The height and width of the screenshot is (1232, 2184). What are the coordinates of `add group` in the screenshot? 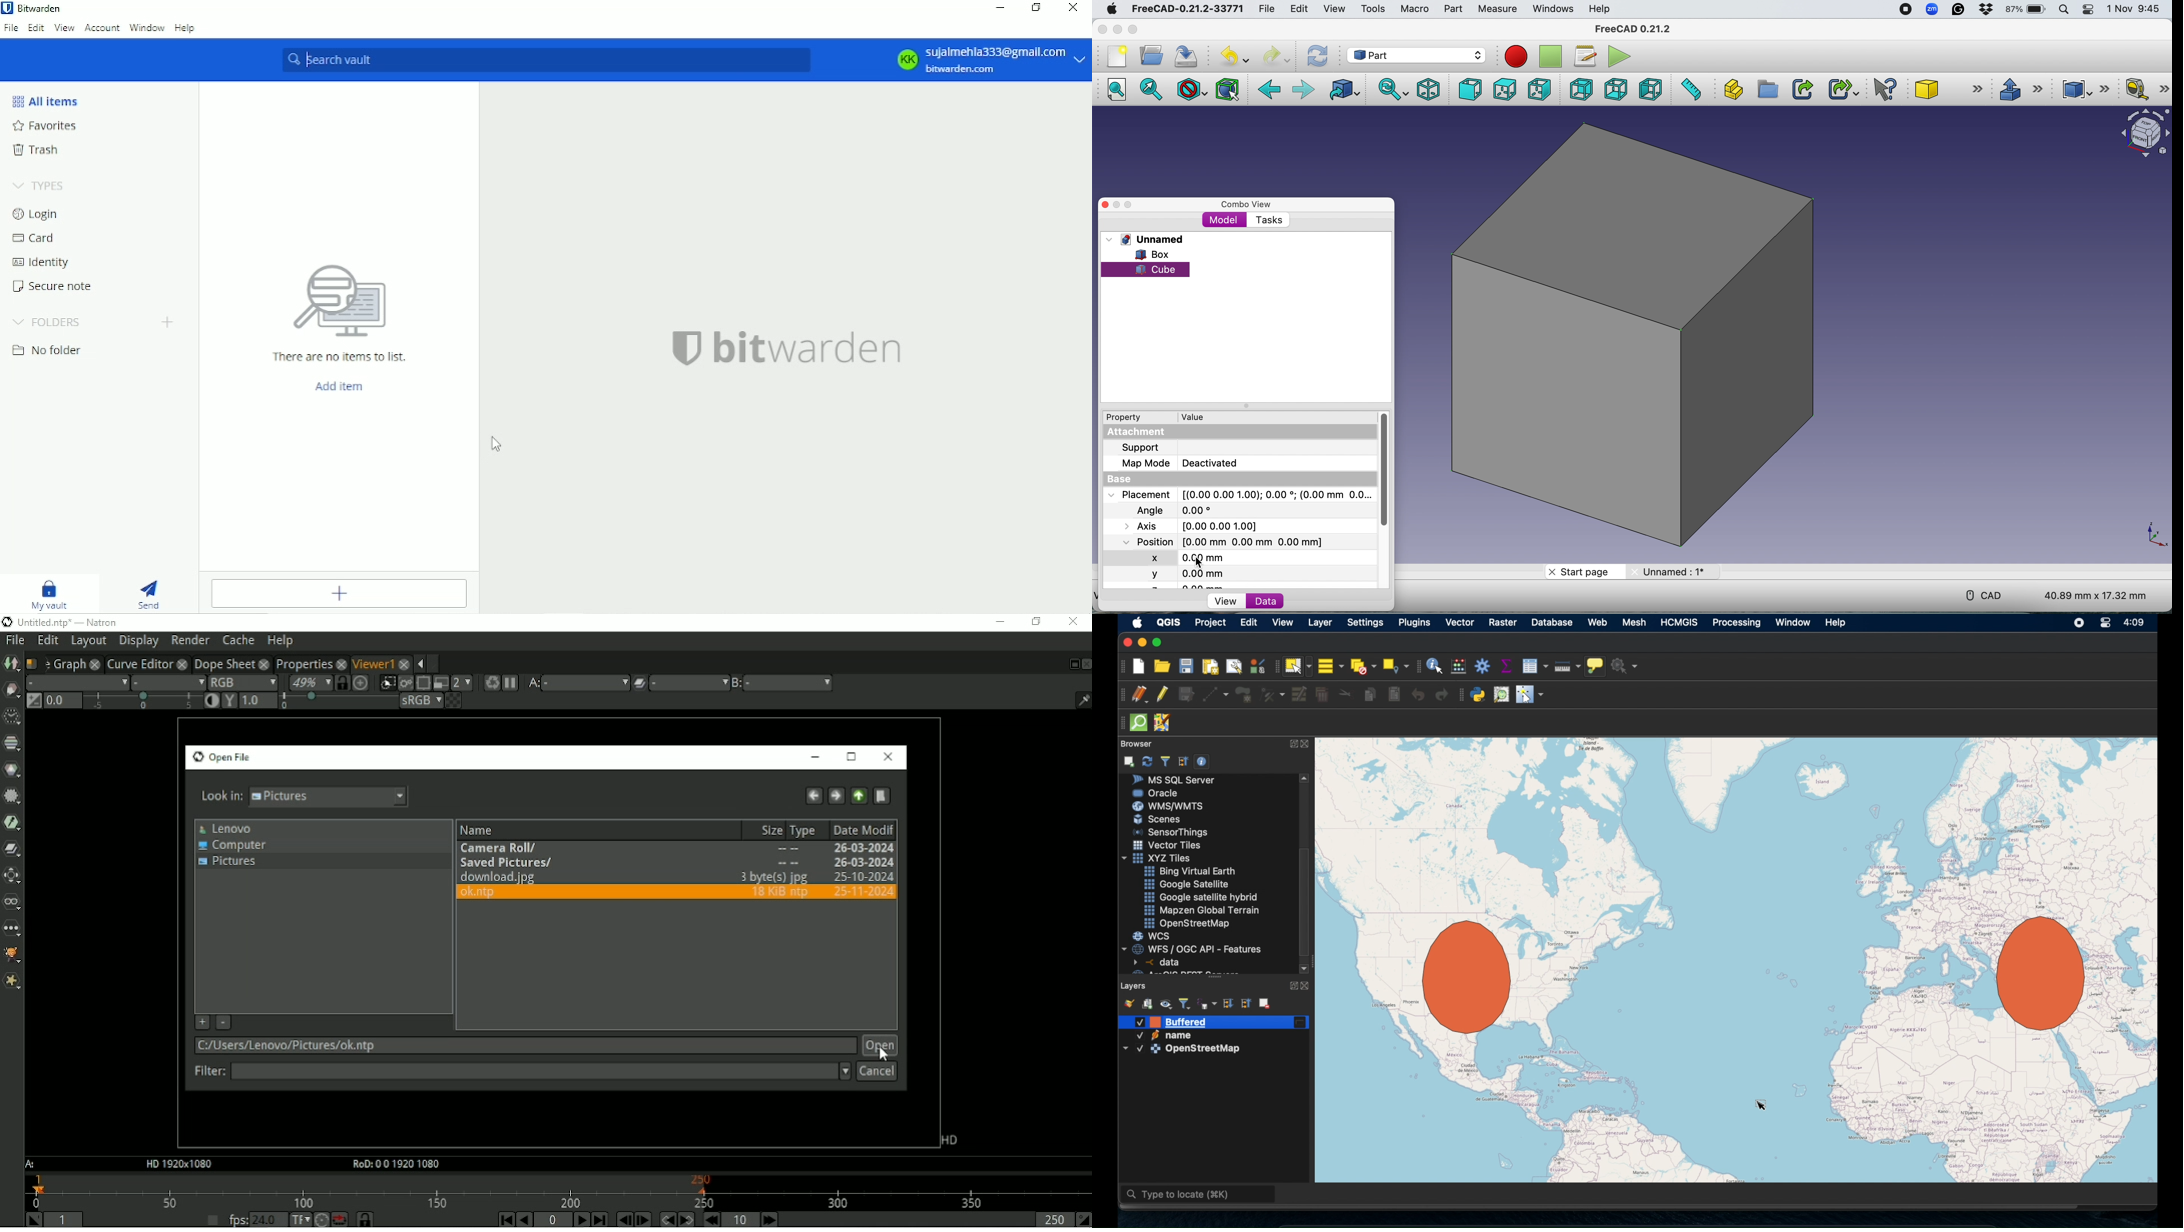 It's located at (1148, 1005).